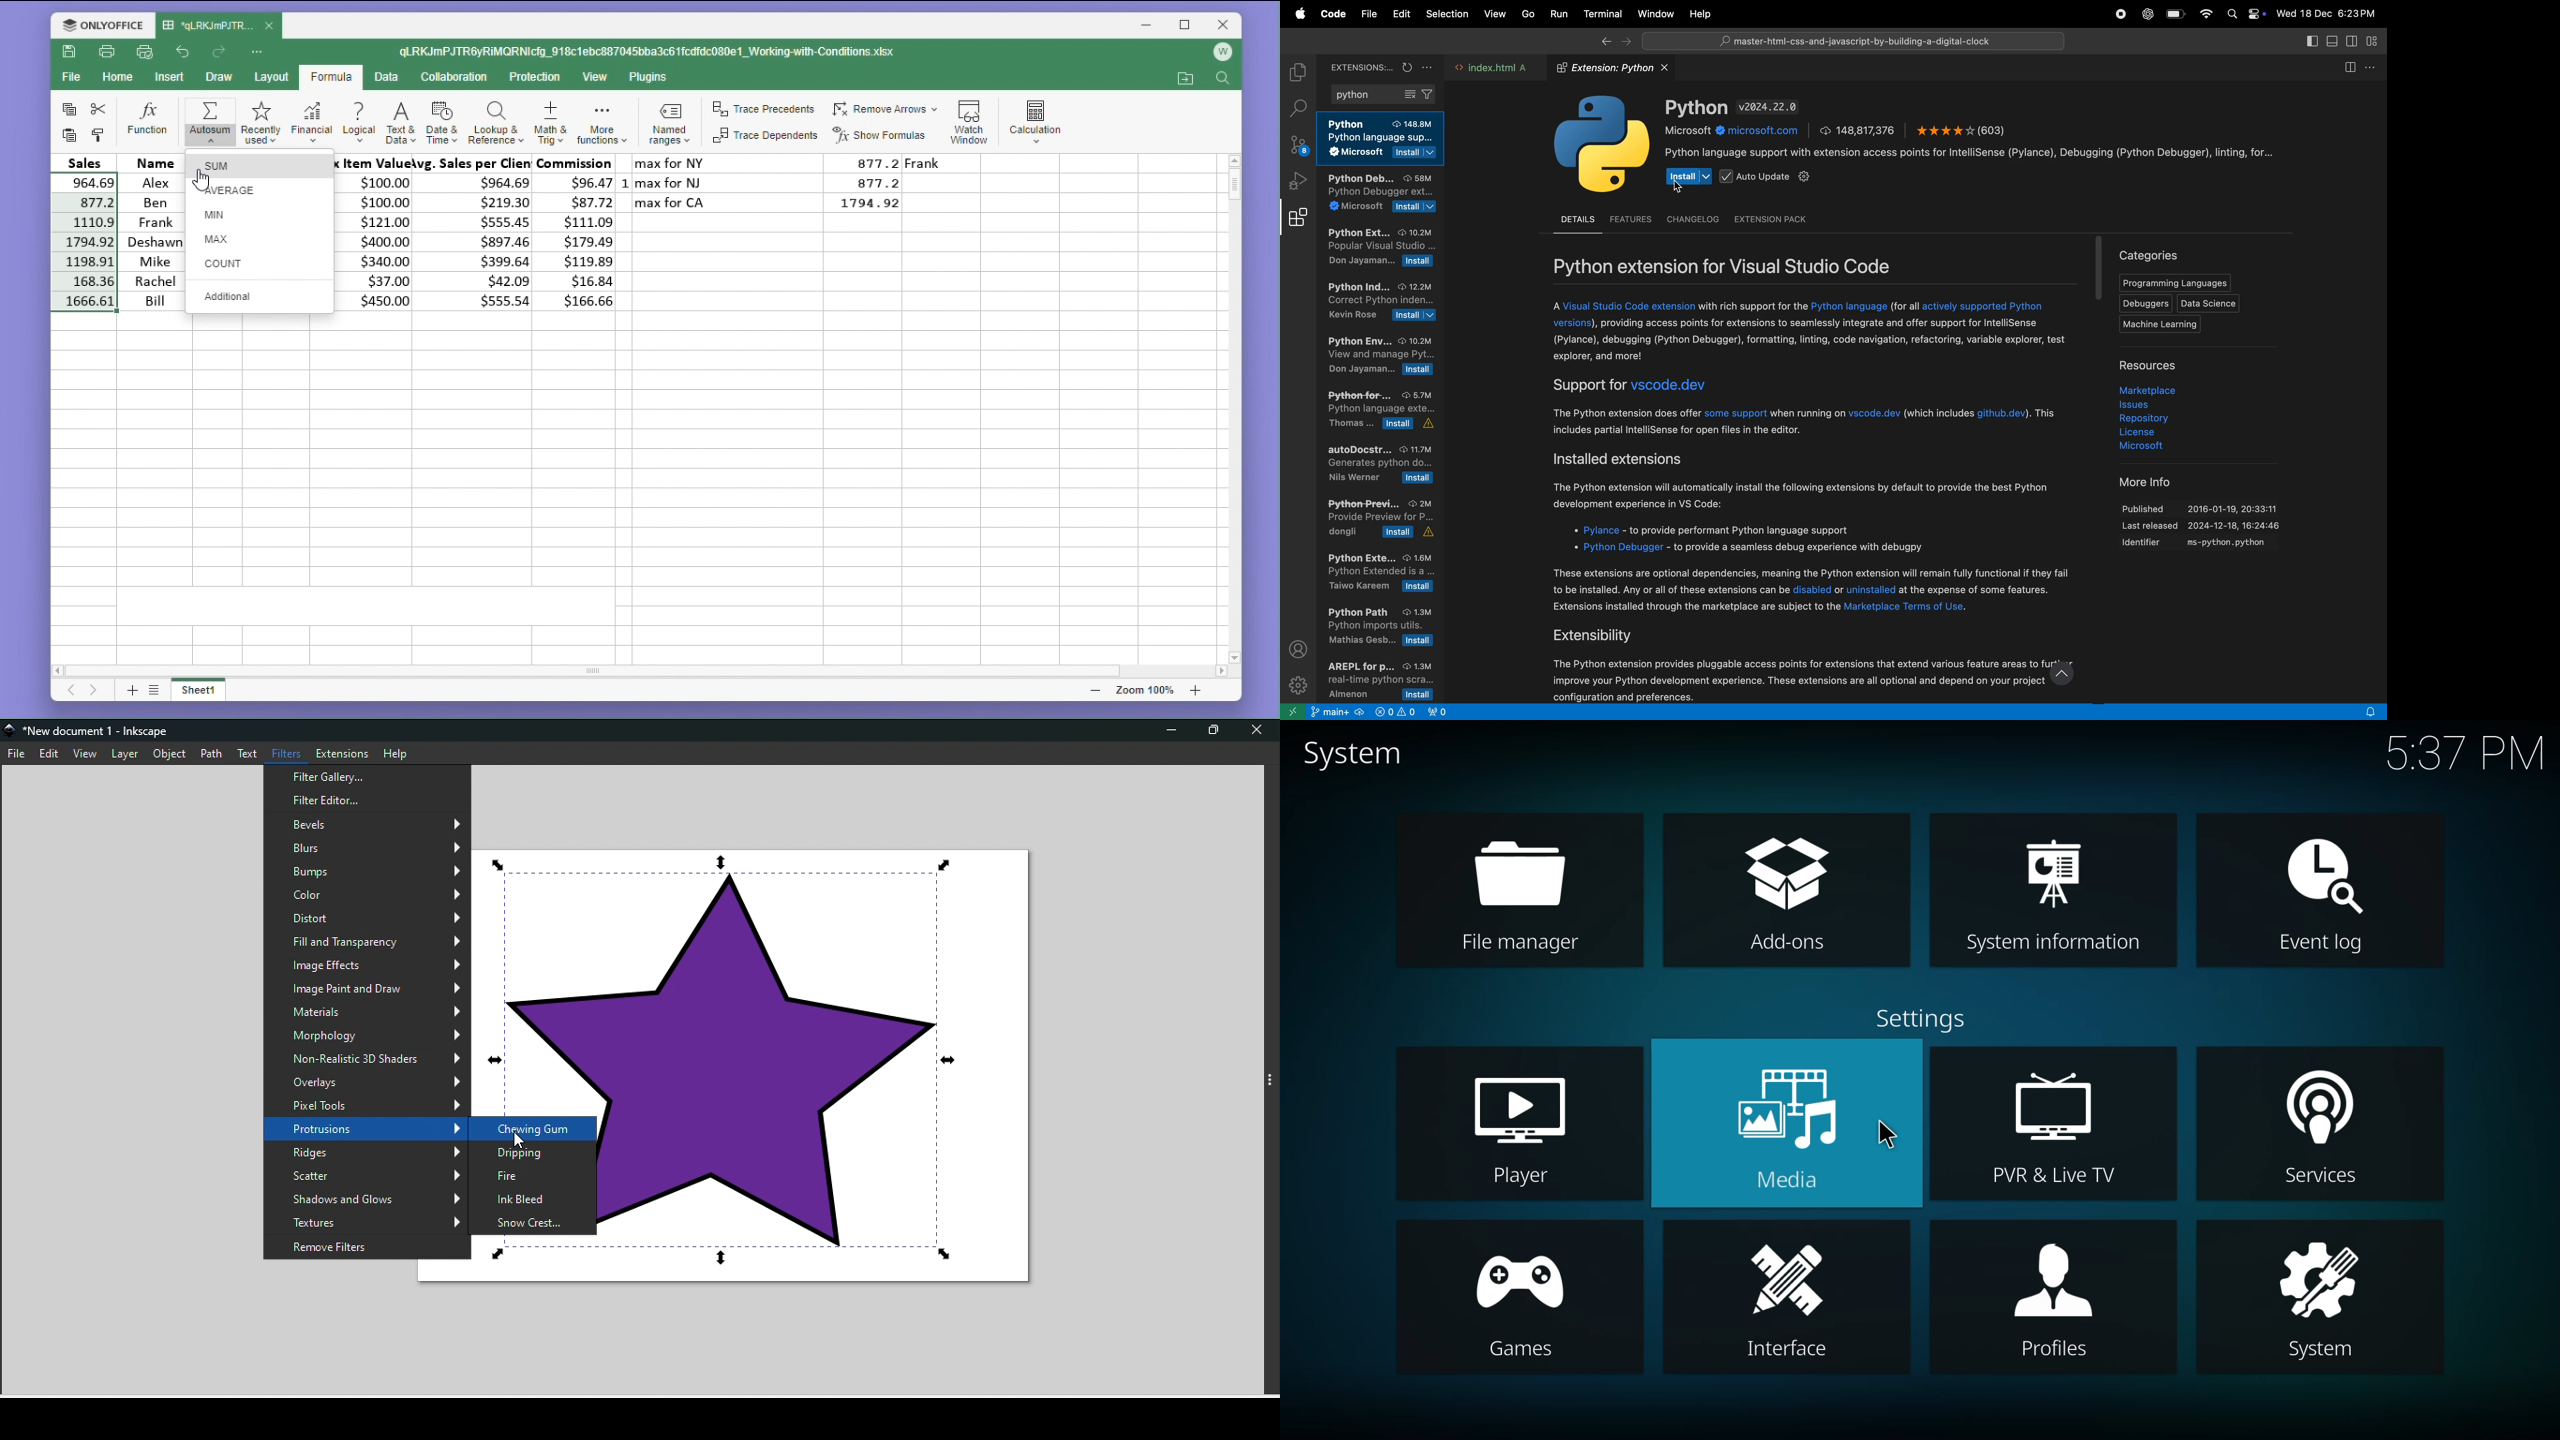 This screenshot has height=1456, width=2576. What do you see at coordinates (1172, 732) in the screenshot?
I see `Minimize` at bounding box center [1172, 732].